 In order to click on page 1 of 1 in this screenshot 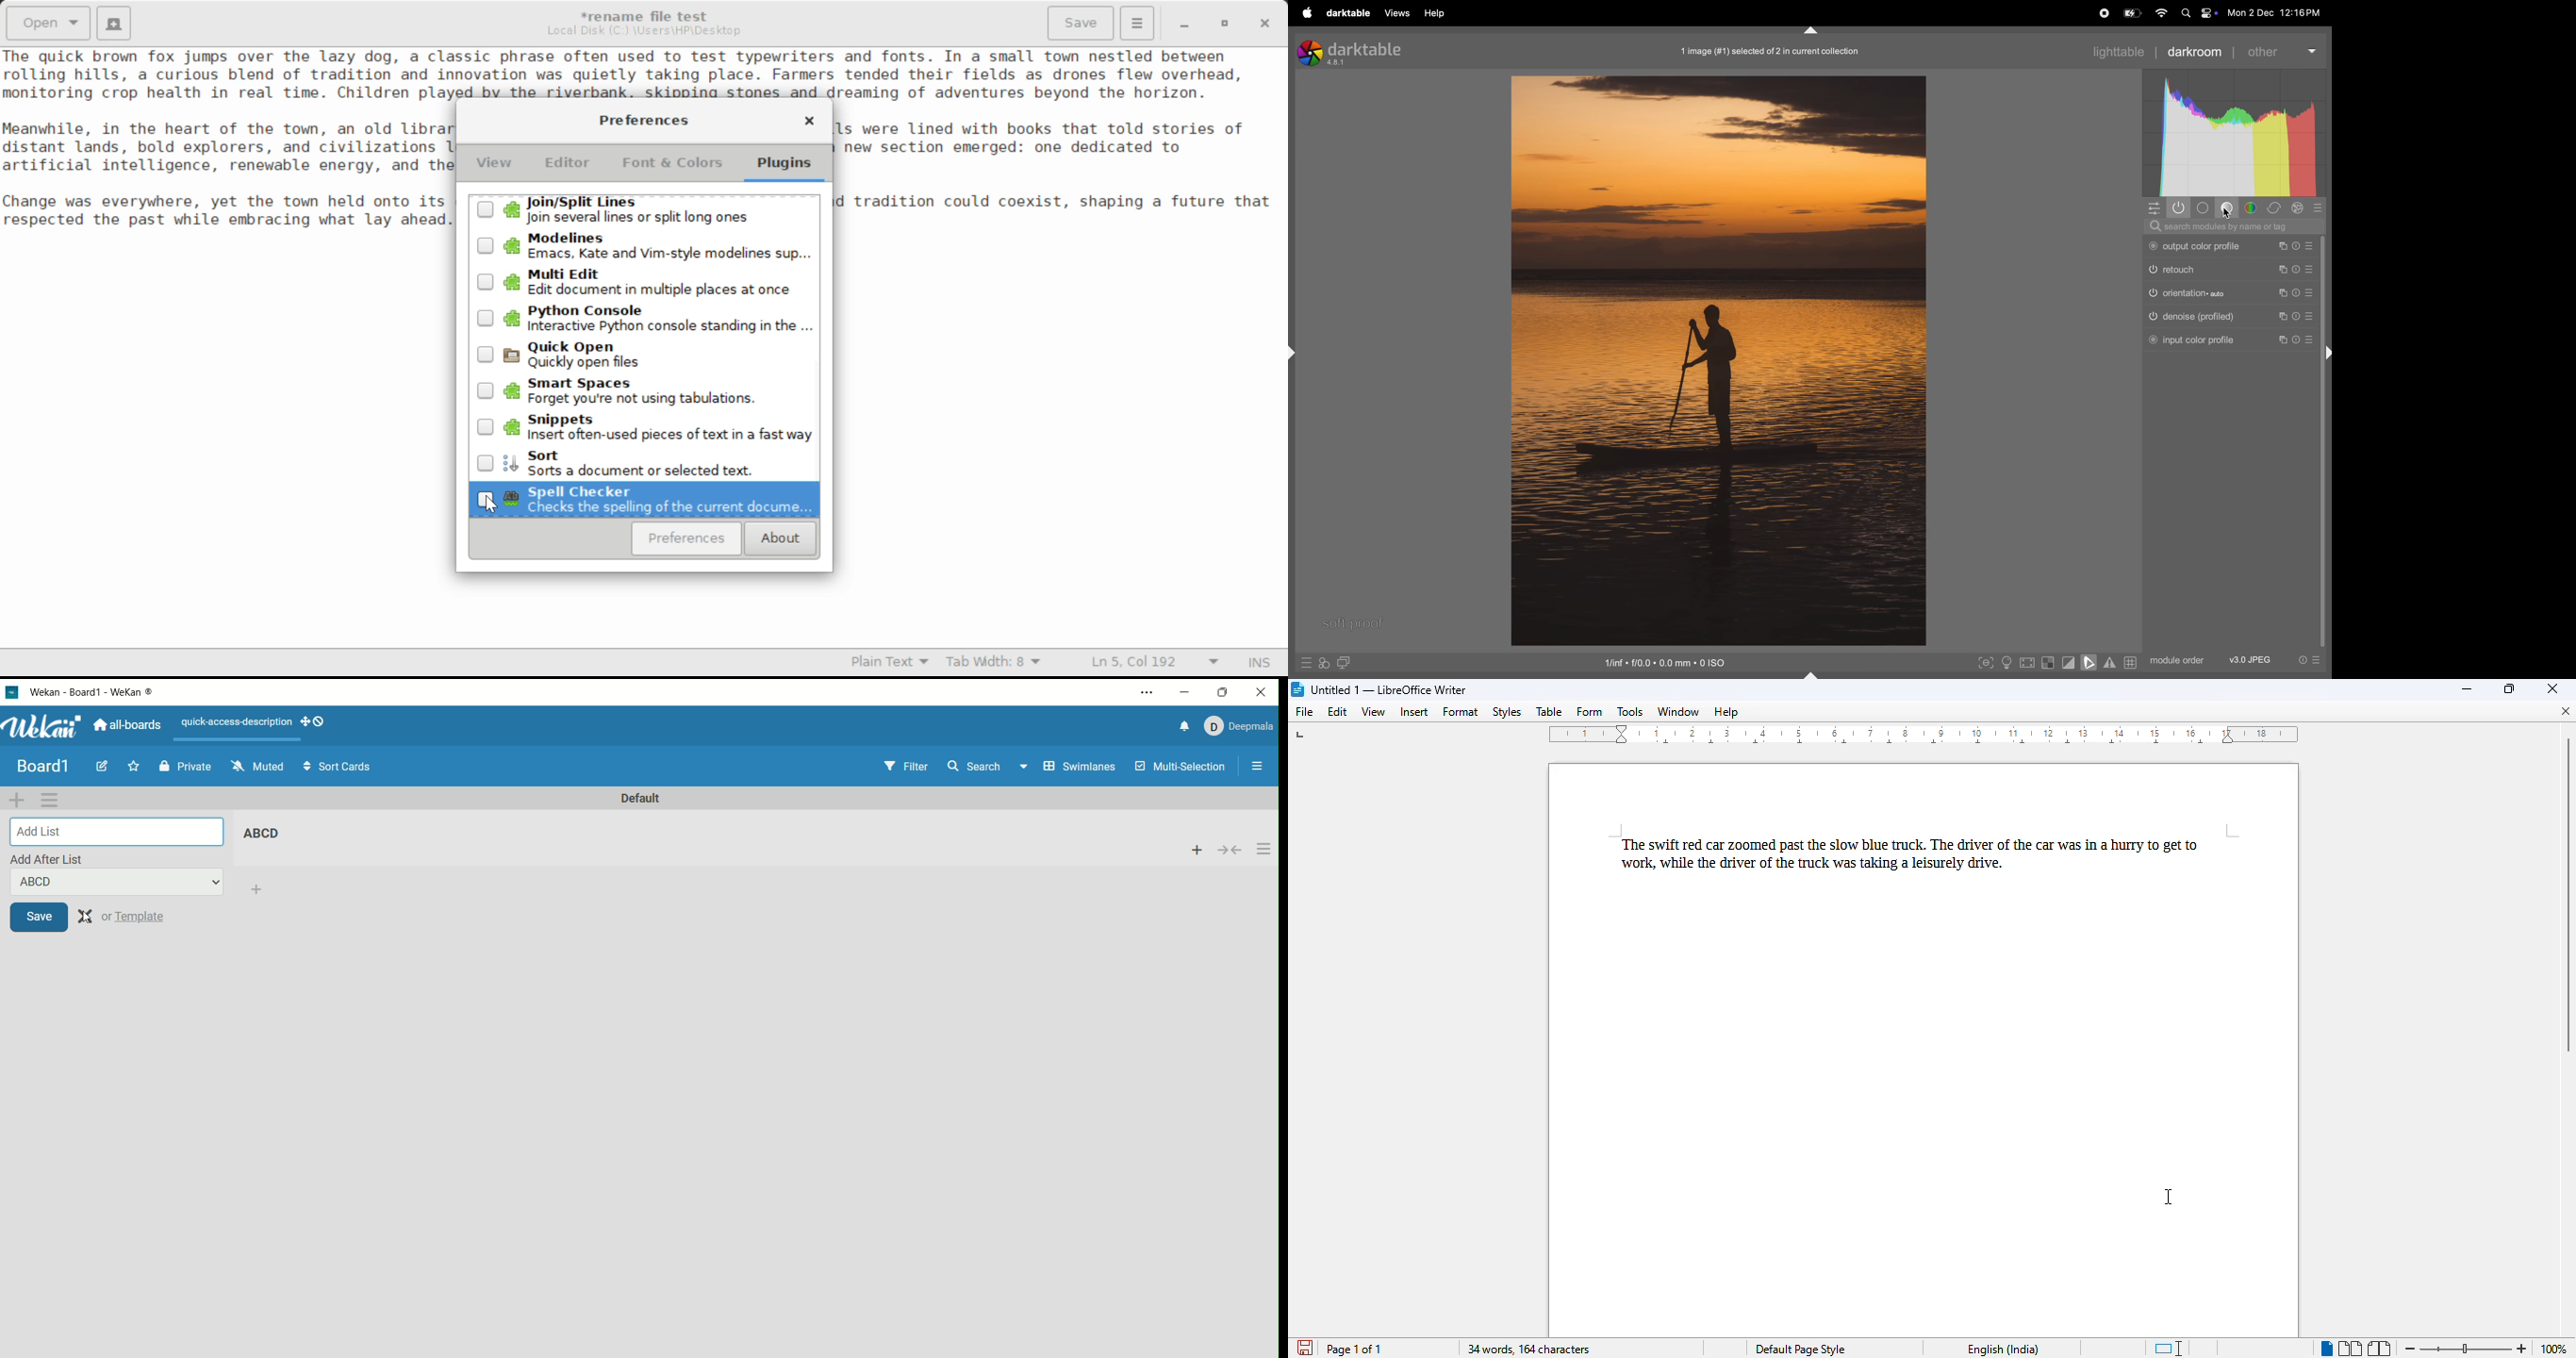, I will do `click(1354, 1349)`.